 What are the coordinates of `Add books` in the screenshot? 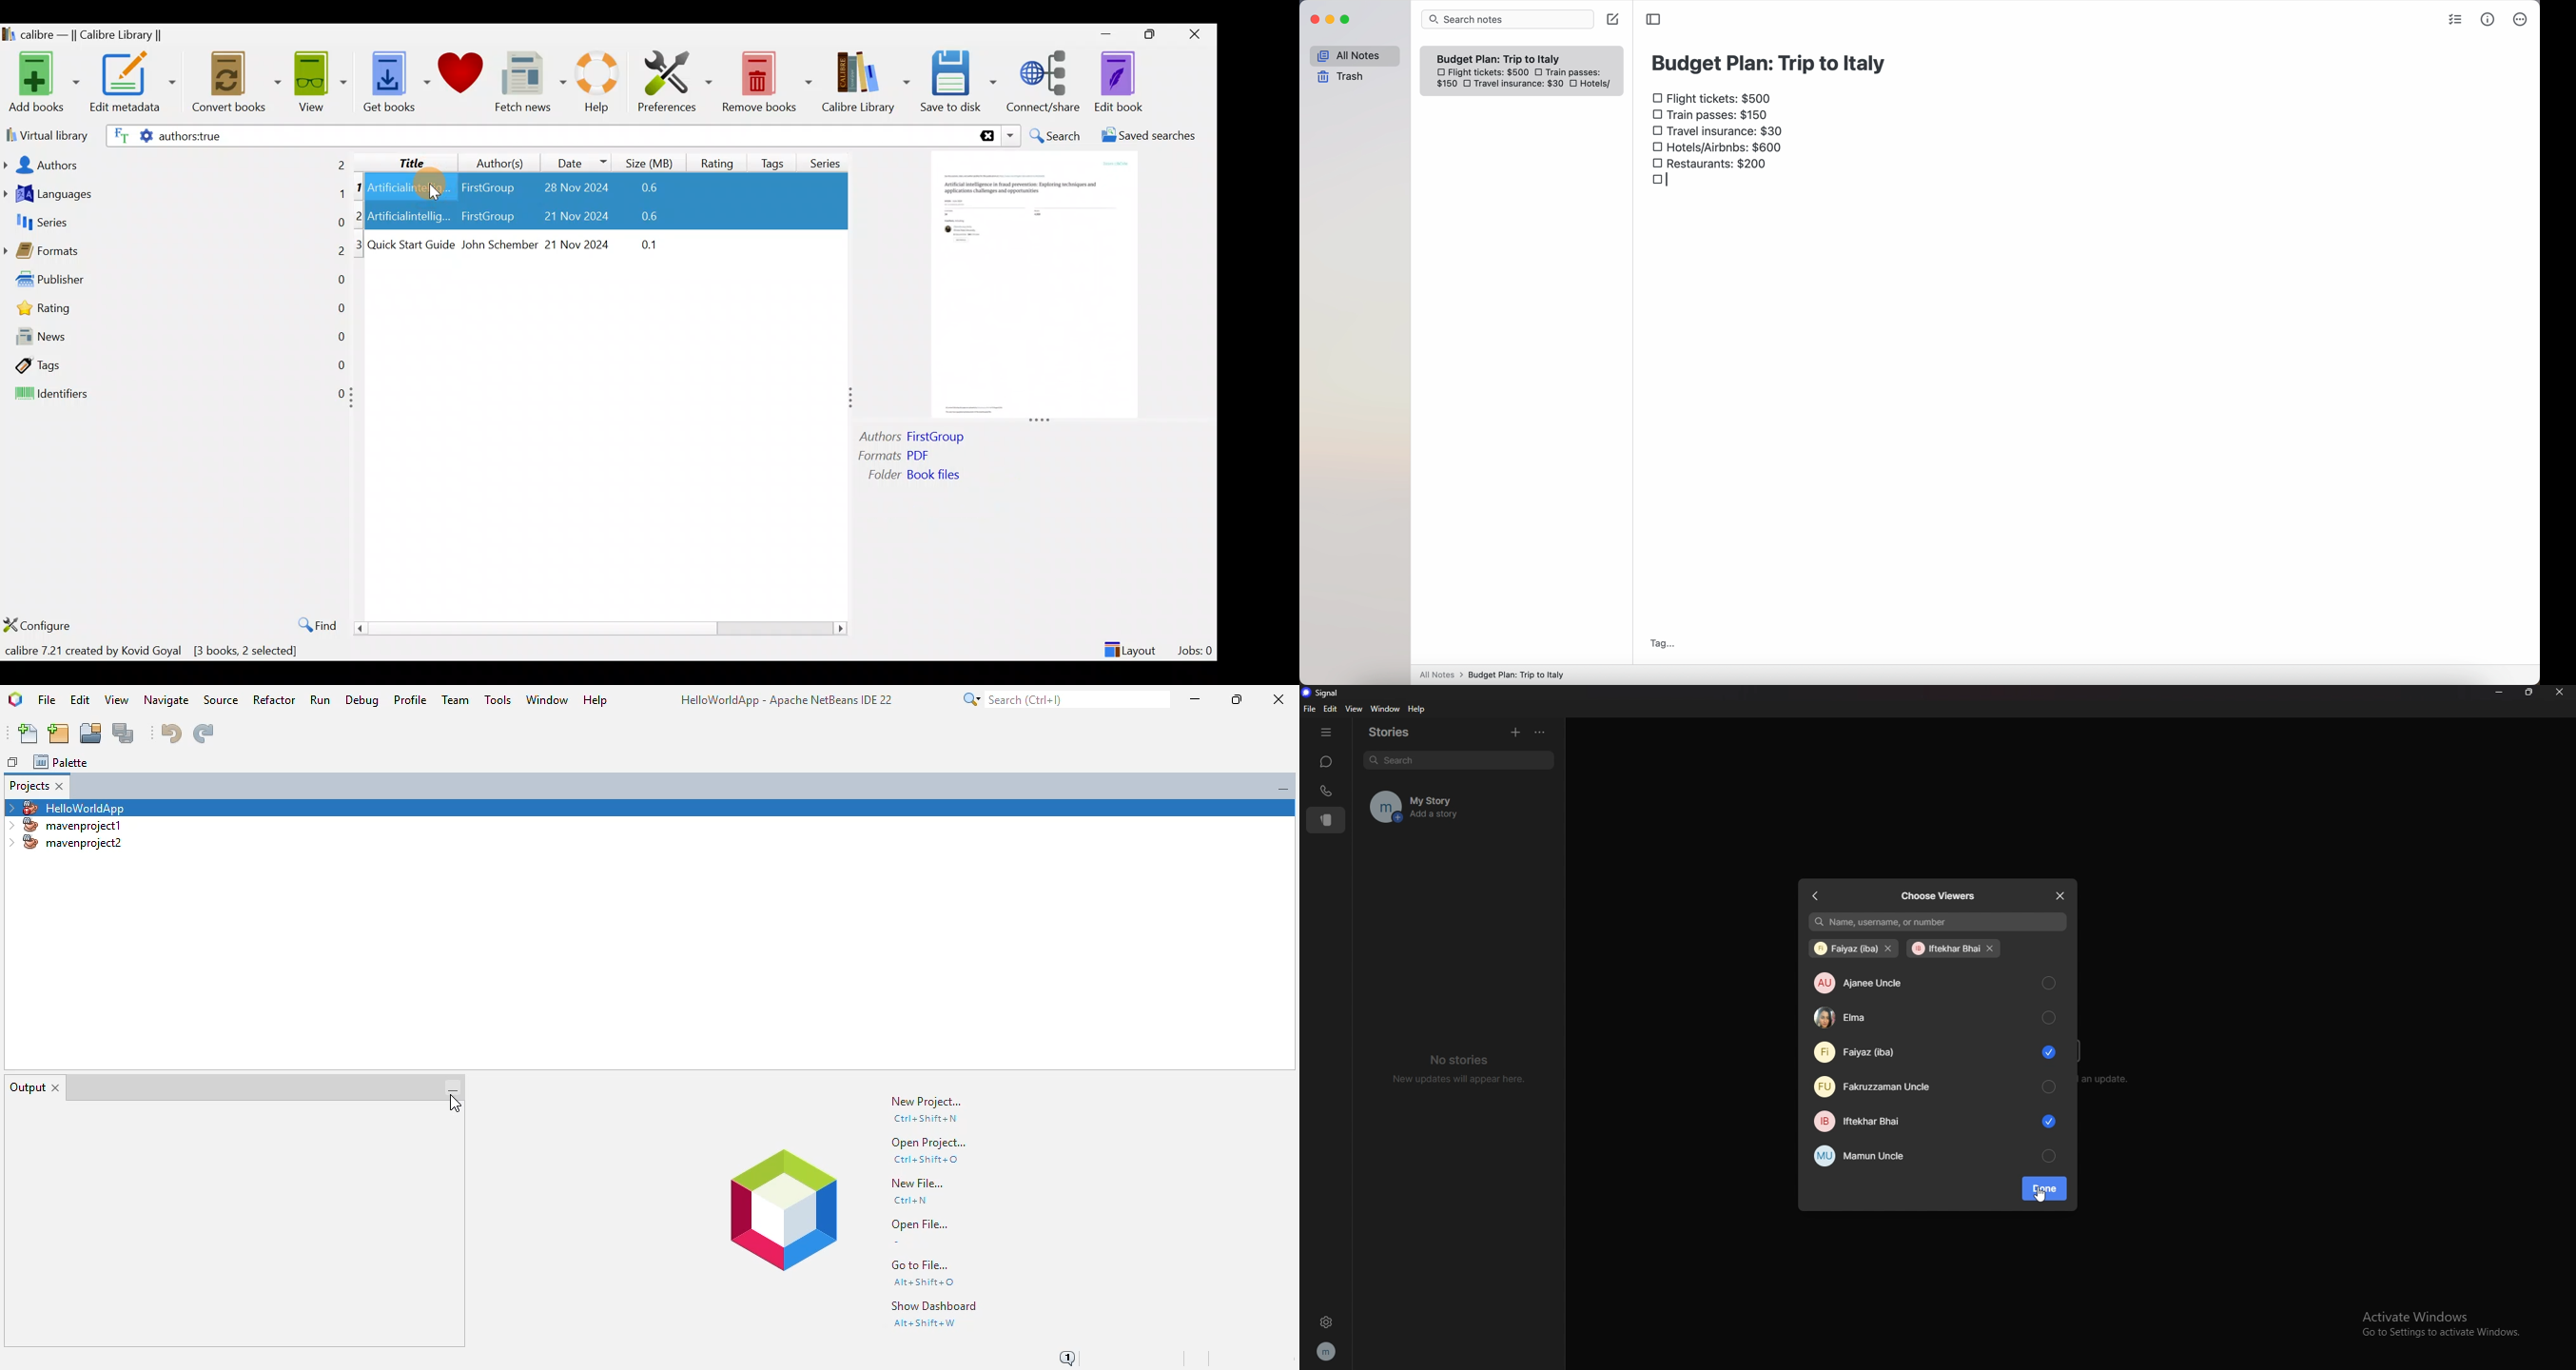 It's located at (42, 83).